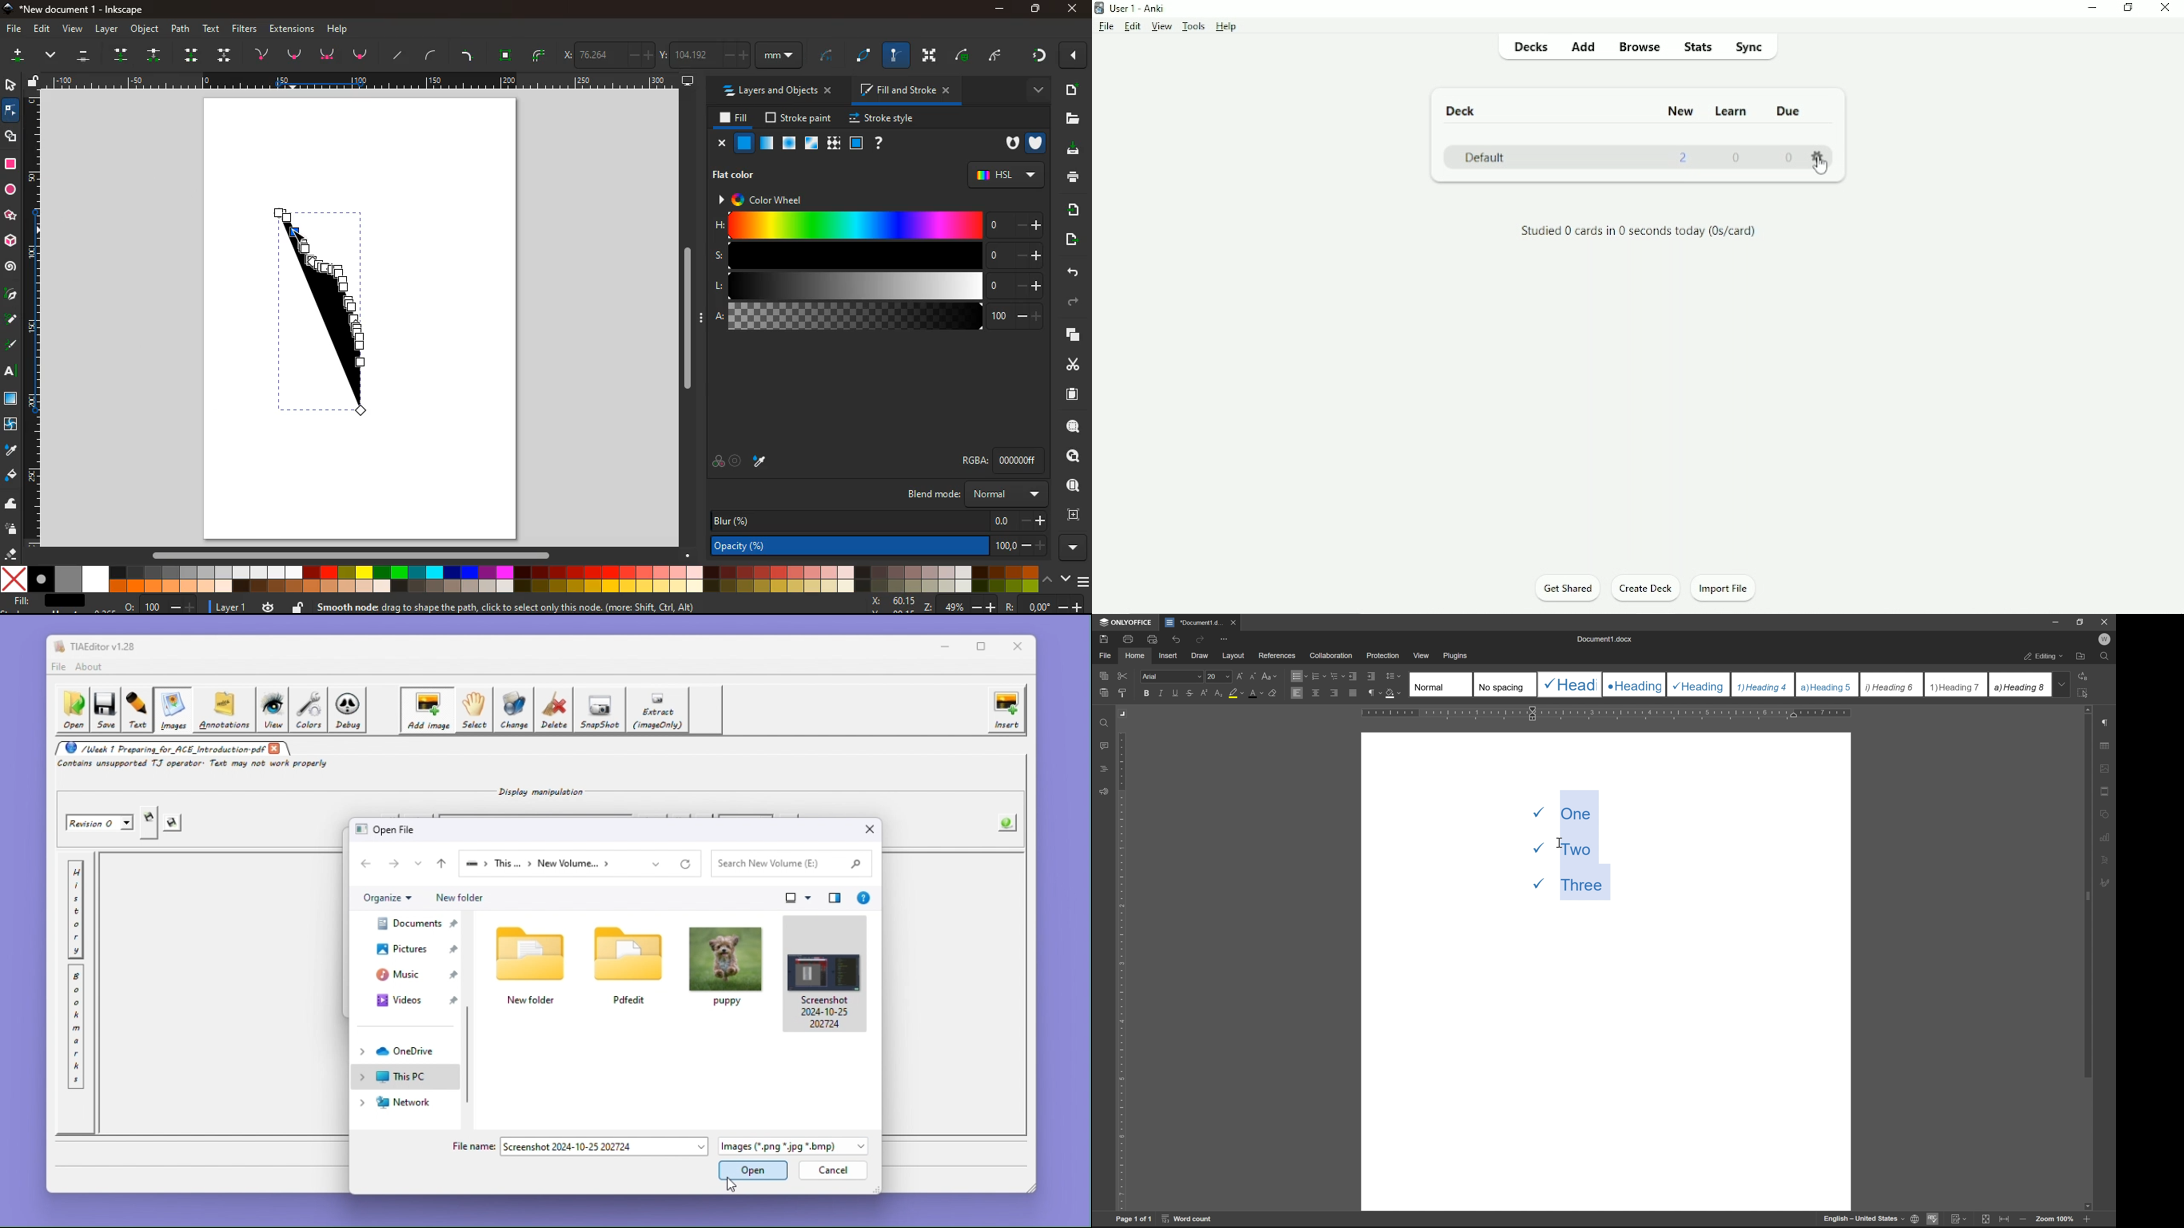  What do you see at coordinates (1124, 714) in the screenshot?
I see `Margin` at bounding box center [1124, 714].